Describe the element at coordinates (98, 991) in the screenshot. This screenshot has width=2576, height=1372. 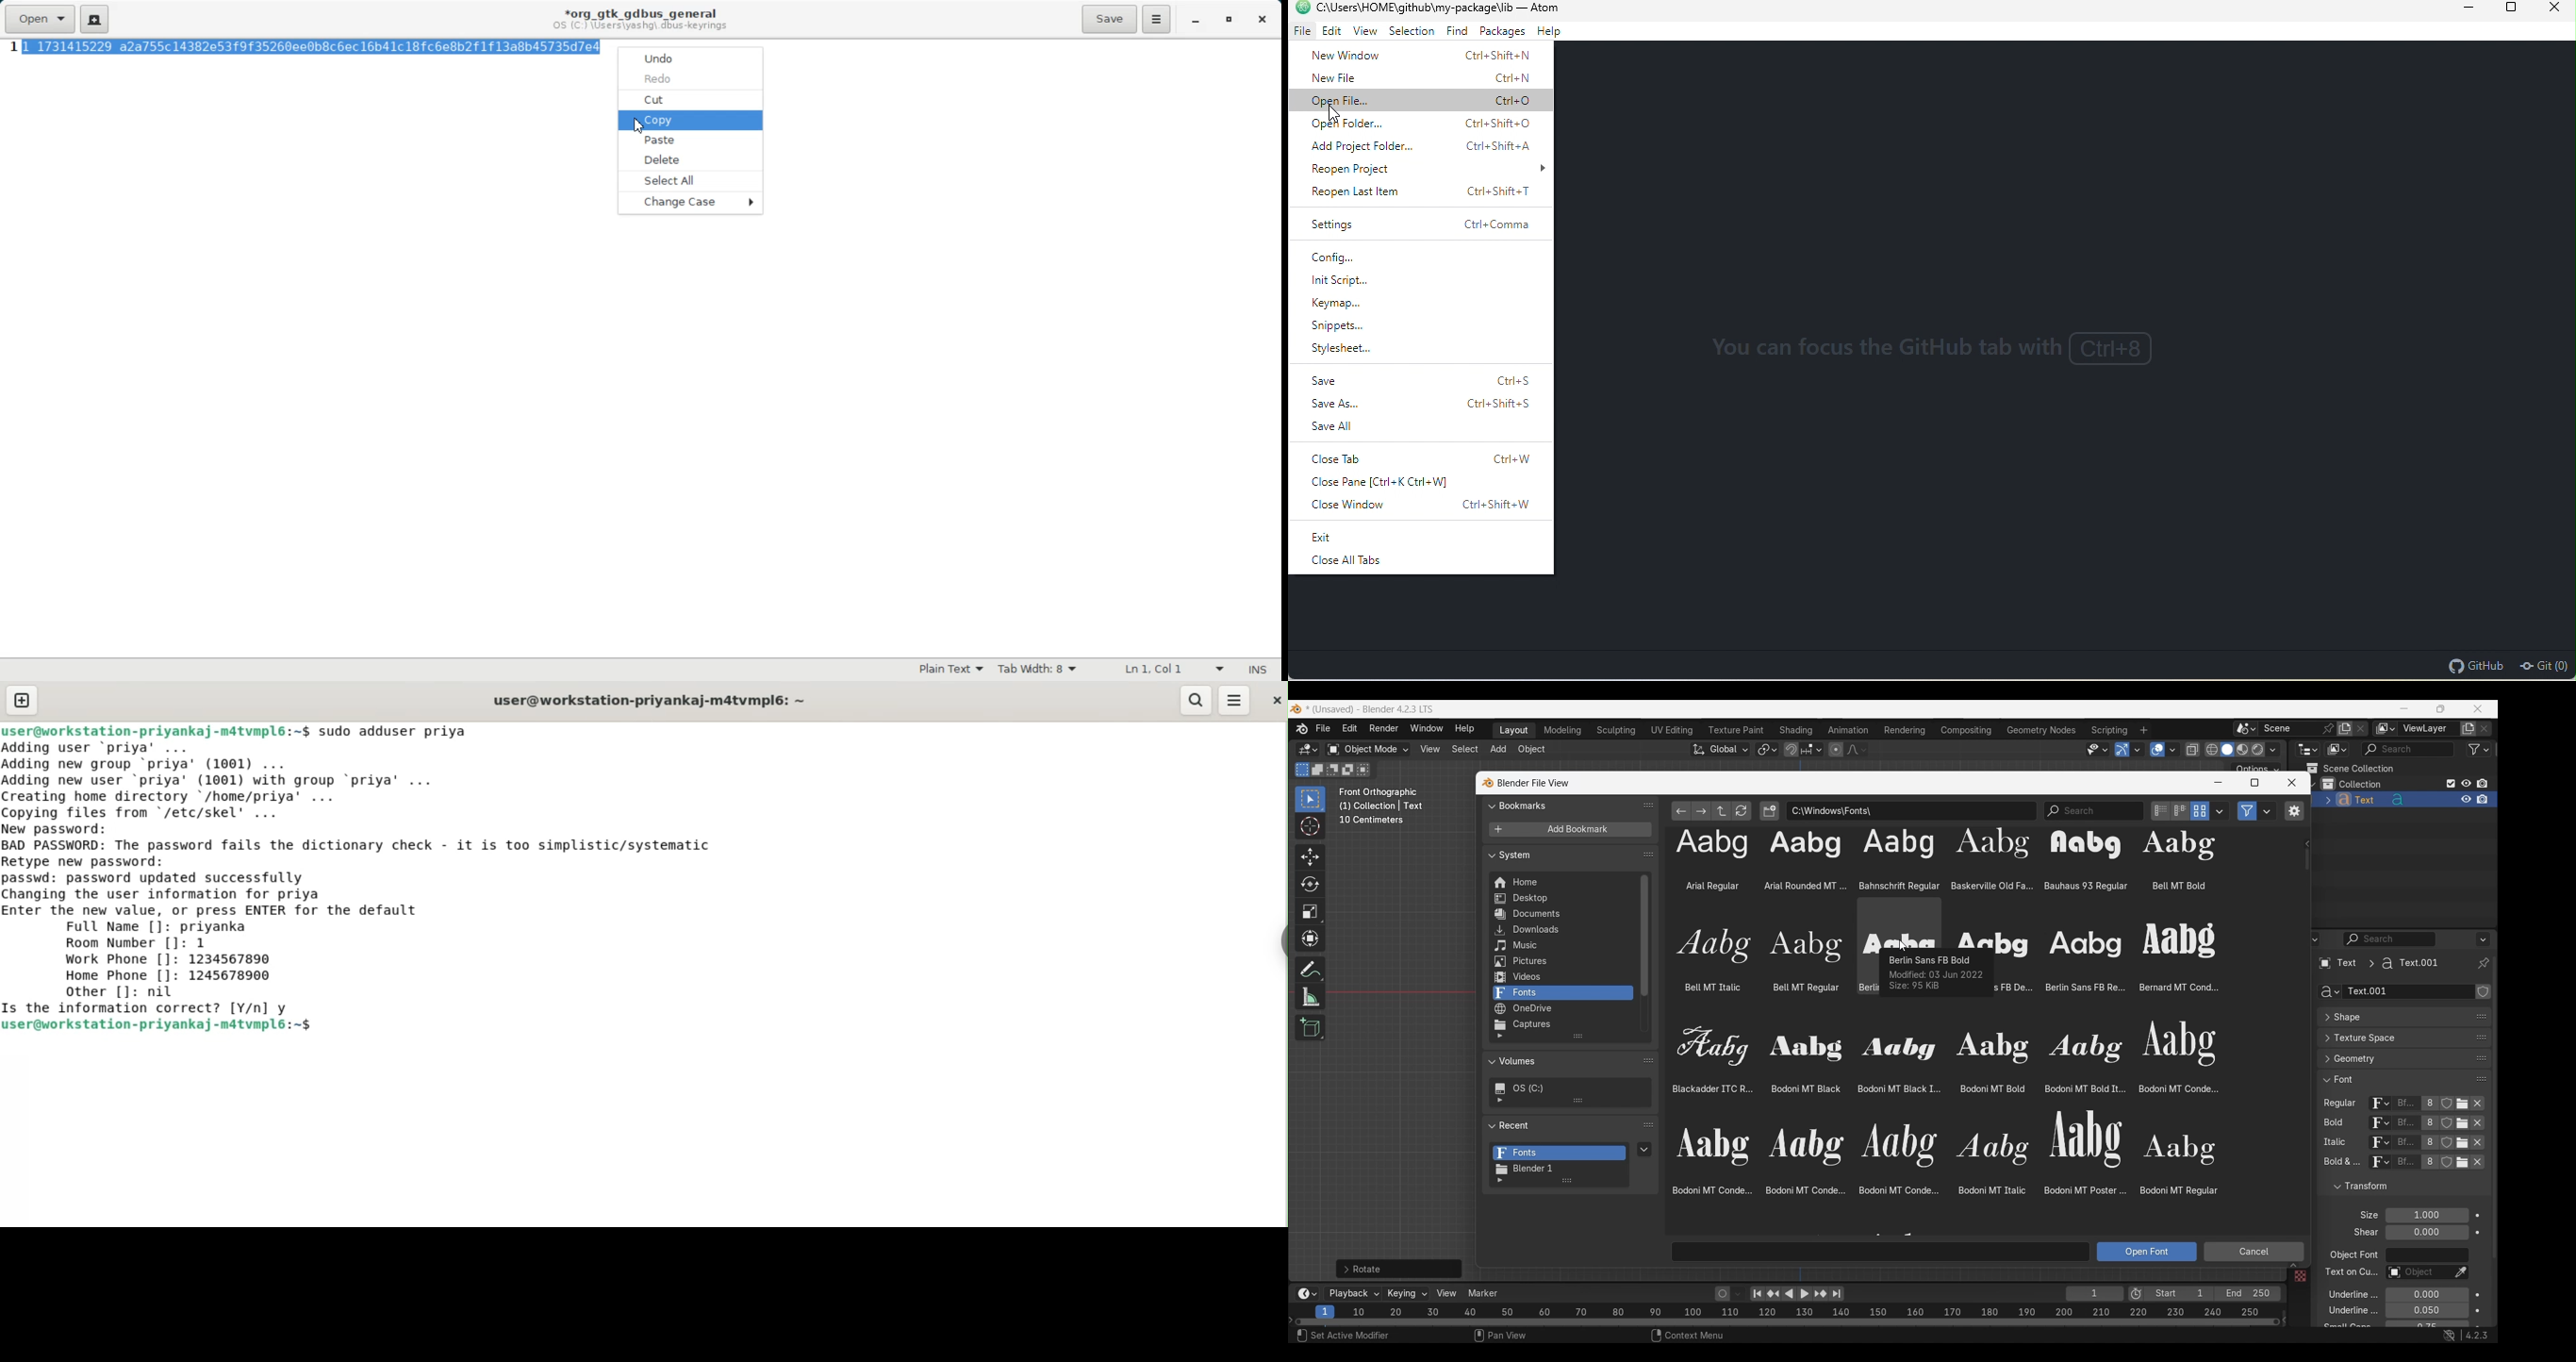
I see `other []:` at that location.